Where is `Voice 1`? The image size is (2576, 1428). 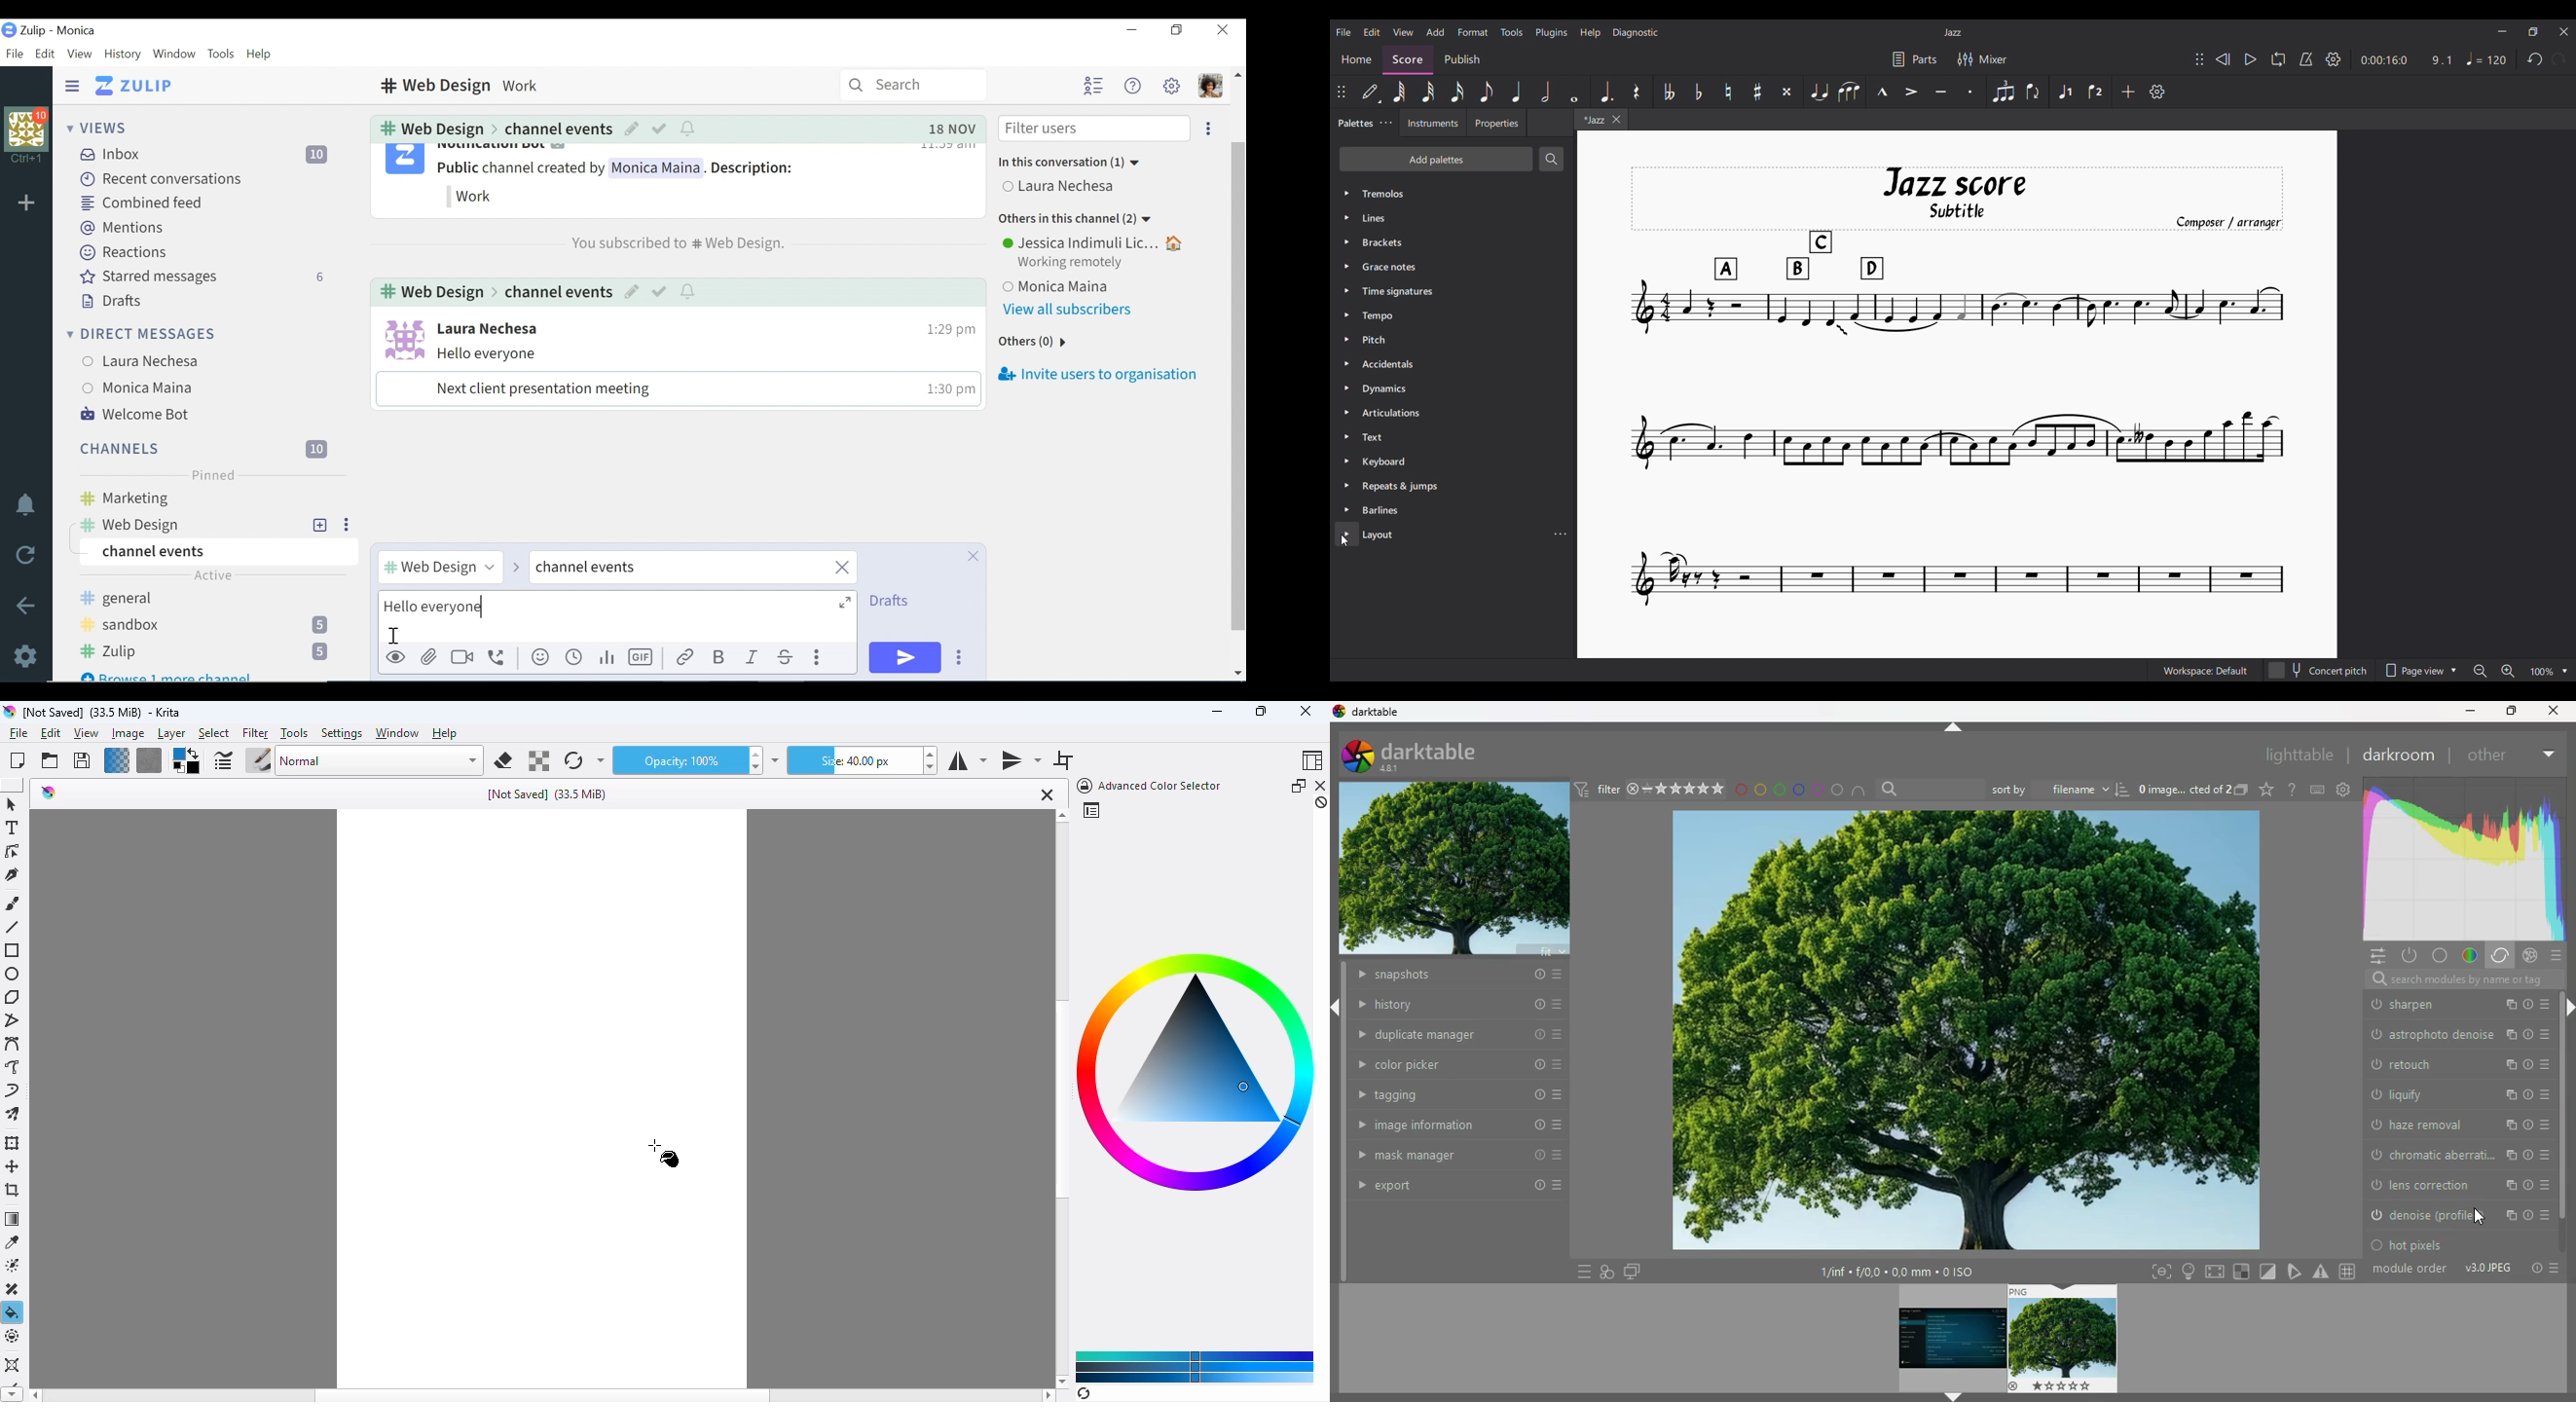
Voice 1 is located at coordinates (2064, 92).